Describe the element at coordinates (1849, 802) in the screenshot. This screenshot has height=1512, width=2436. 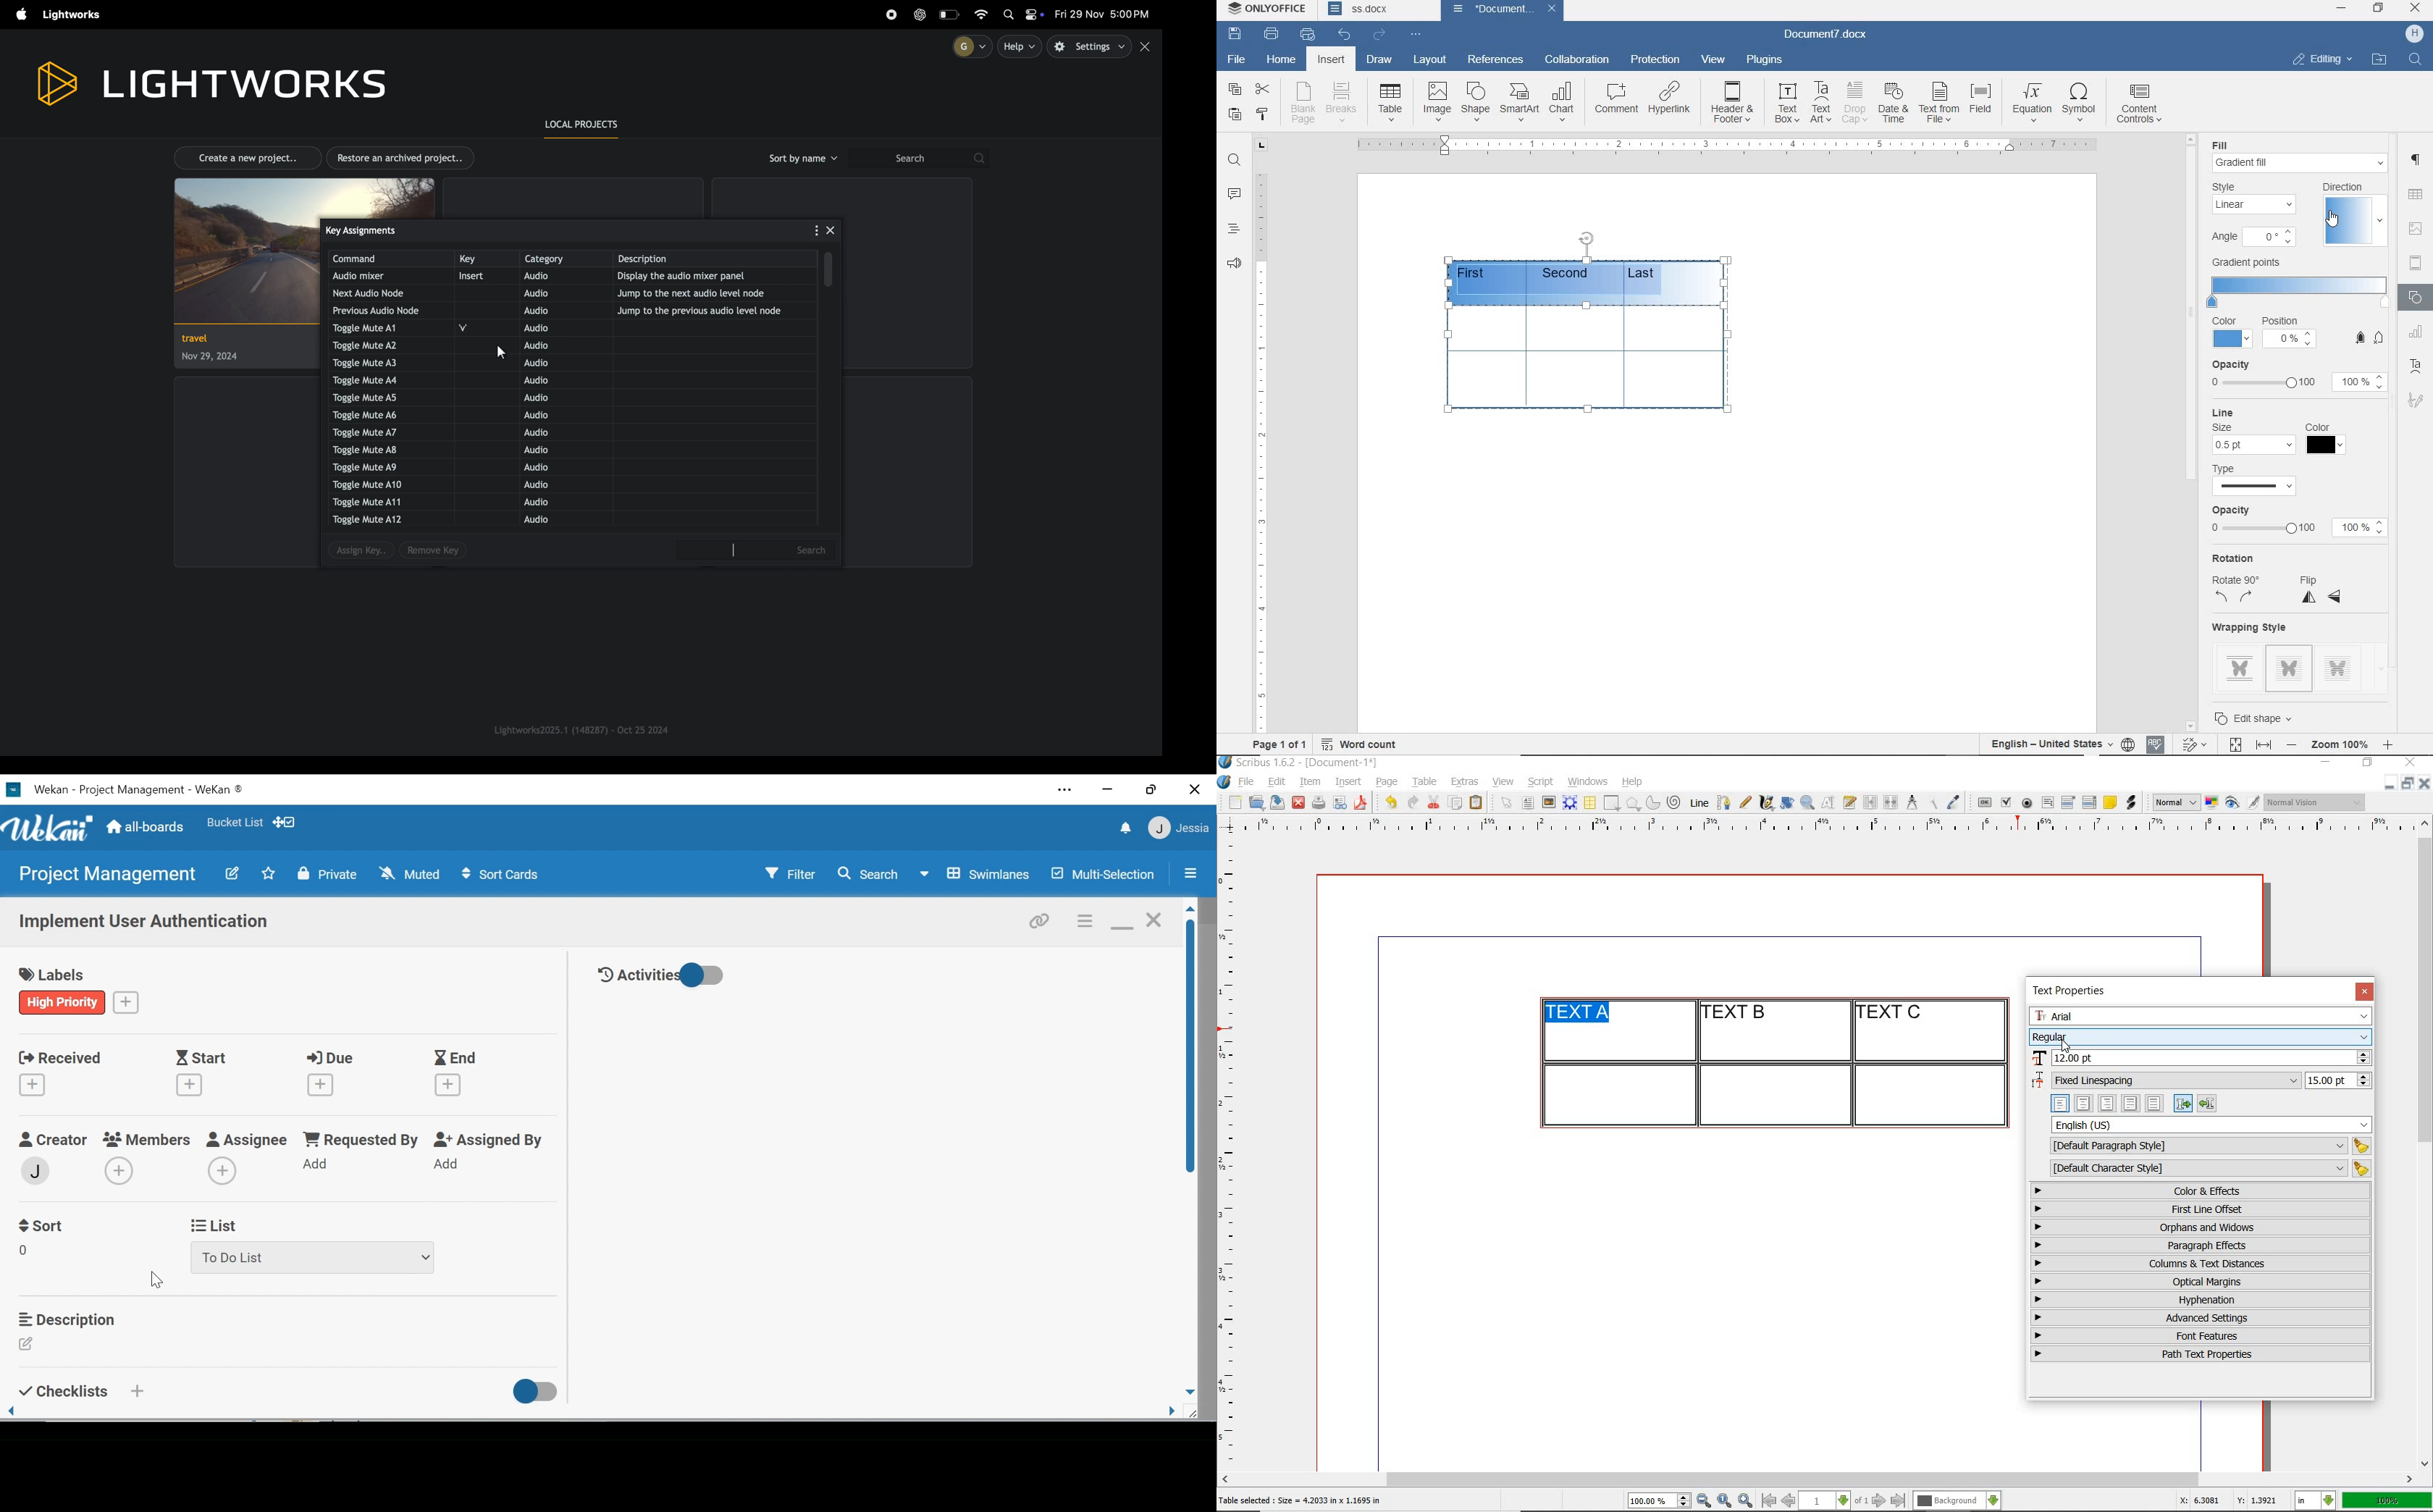
I see `edit text with story editor` at that location.